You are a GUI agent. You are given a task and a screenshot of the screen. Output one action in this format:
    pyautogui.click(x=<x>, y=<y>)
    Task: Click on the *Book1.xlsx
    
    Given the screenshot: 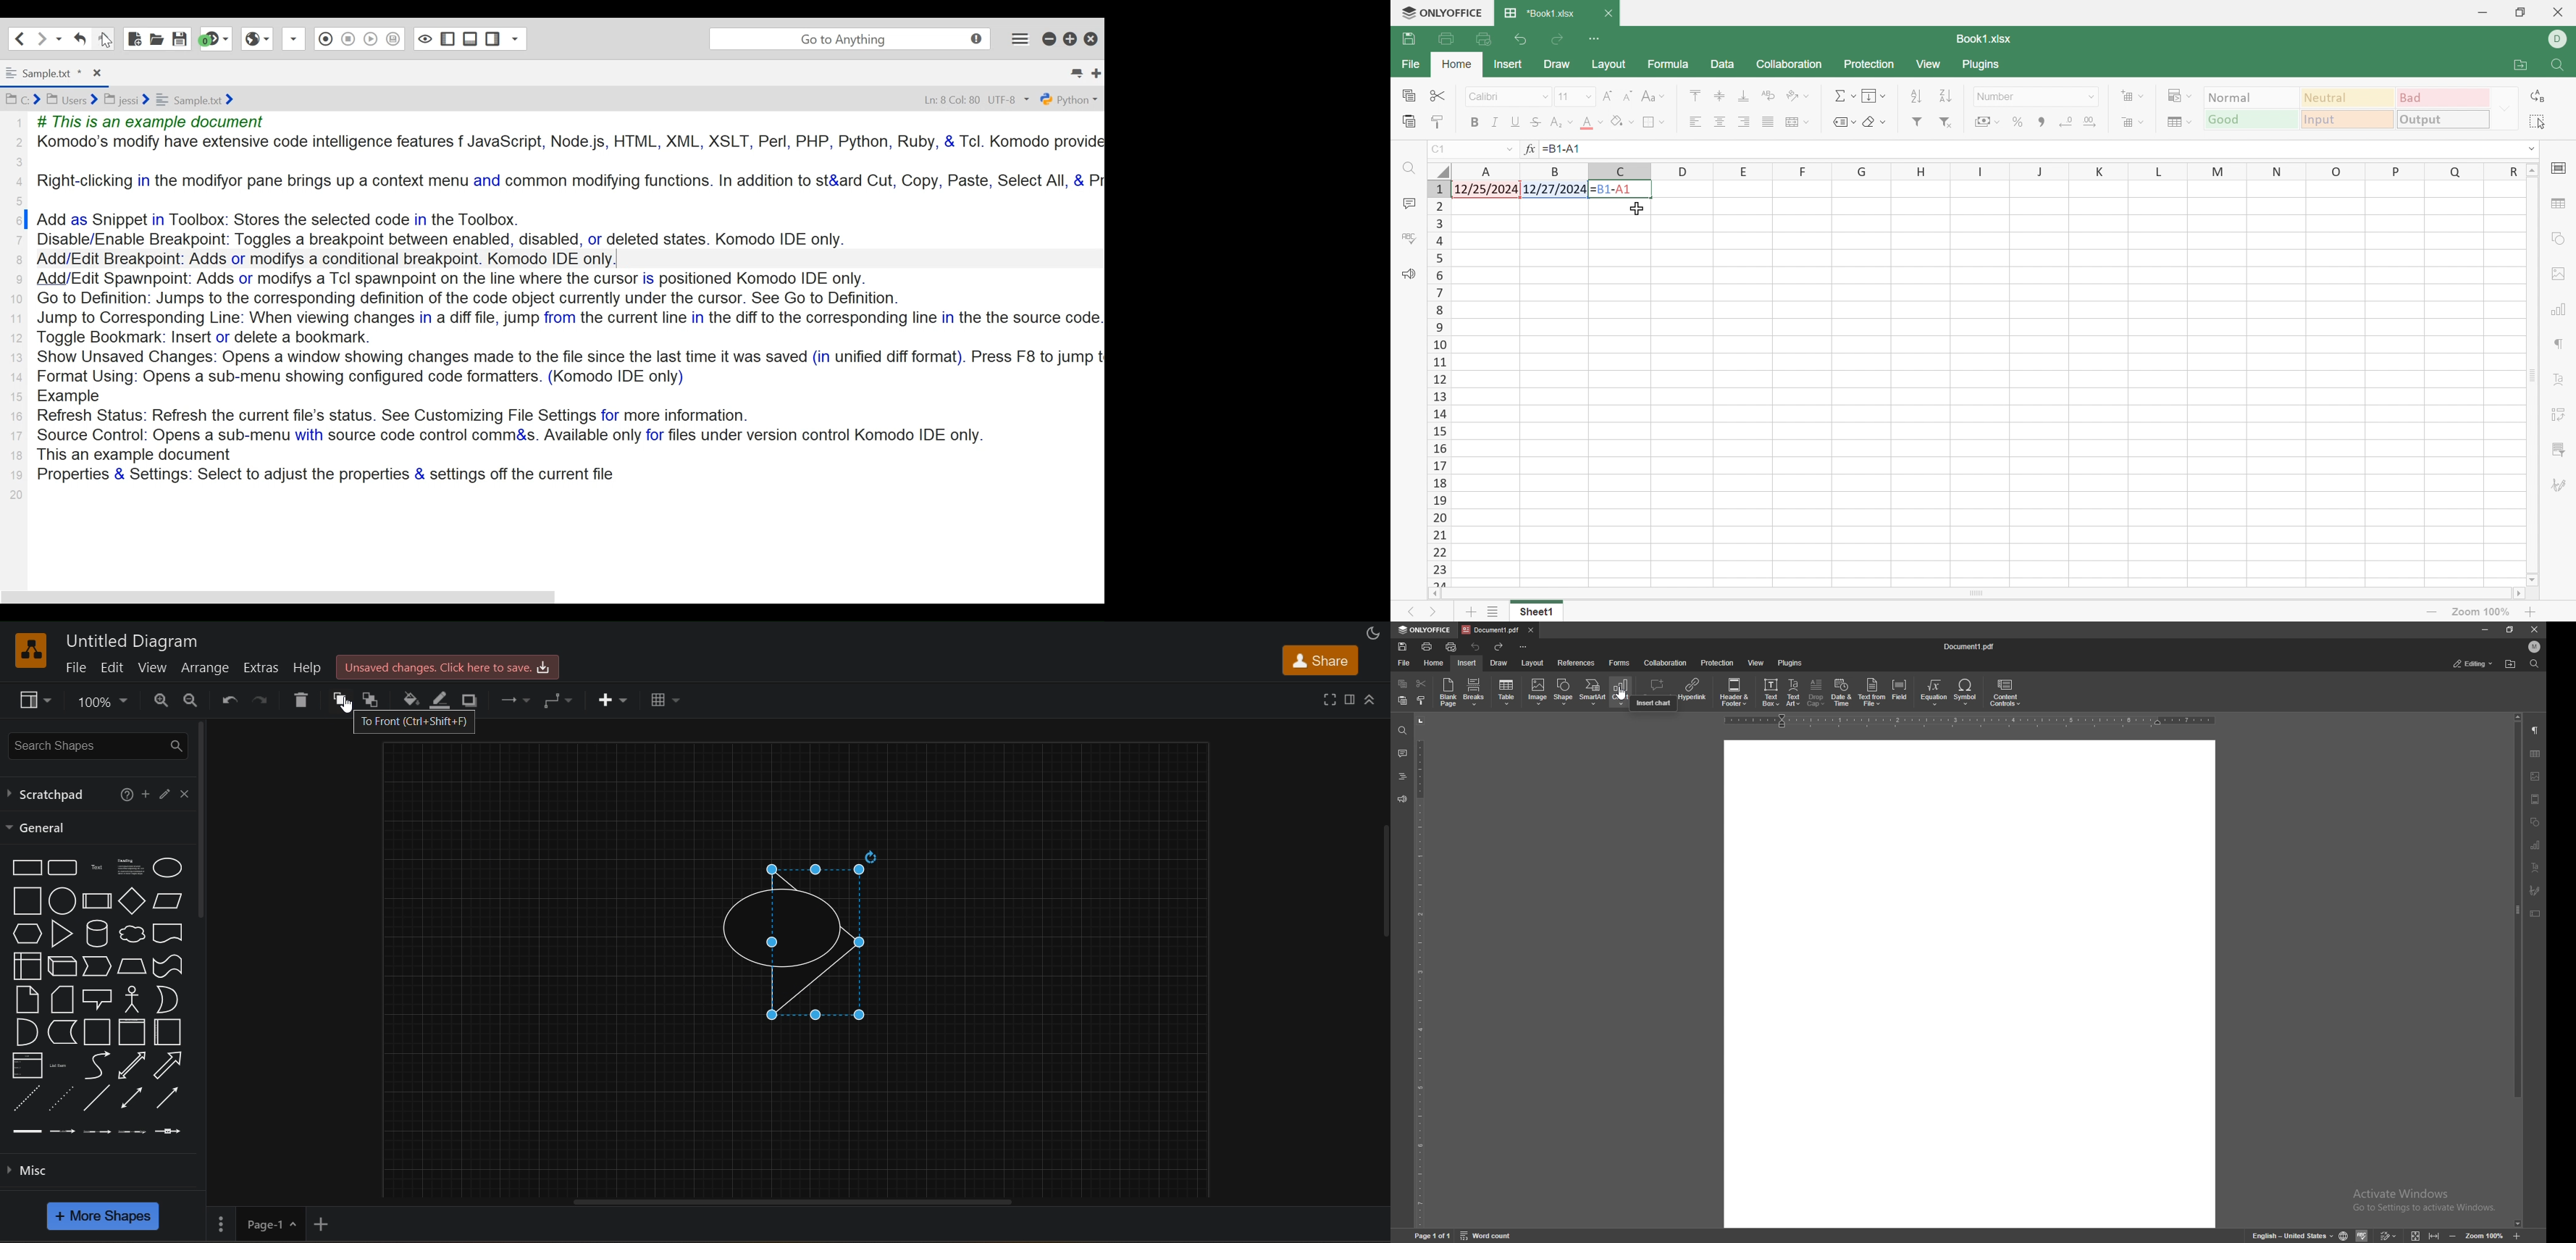 What is the action you would take?
    pyautogui.click(x=1542, y=12)
    